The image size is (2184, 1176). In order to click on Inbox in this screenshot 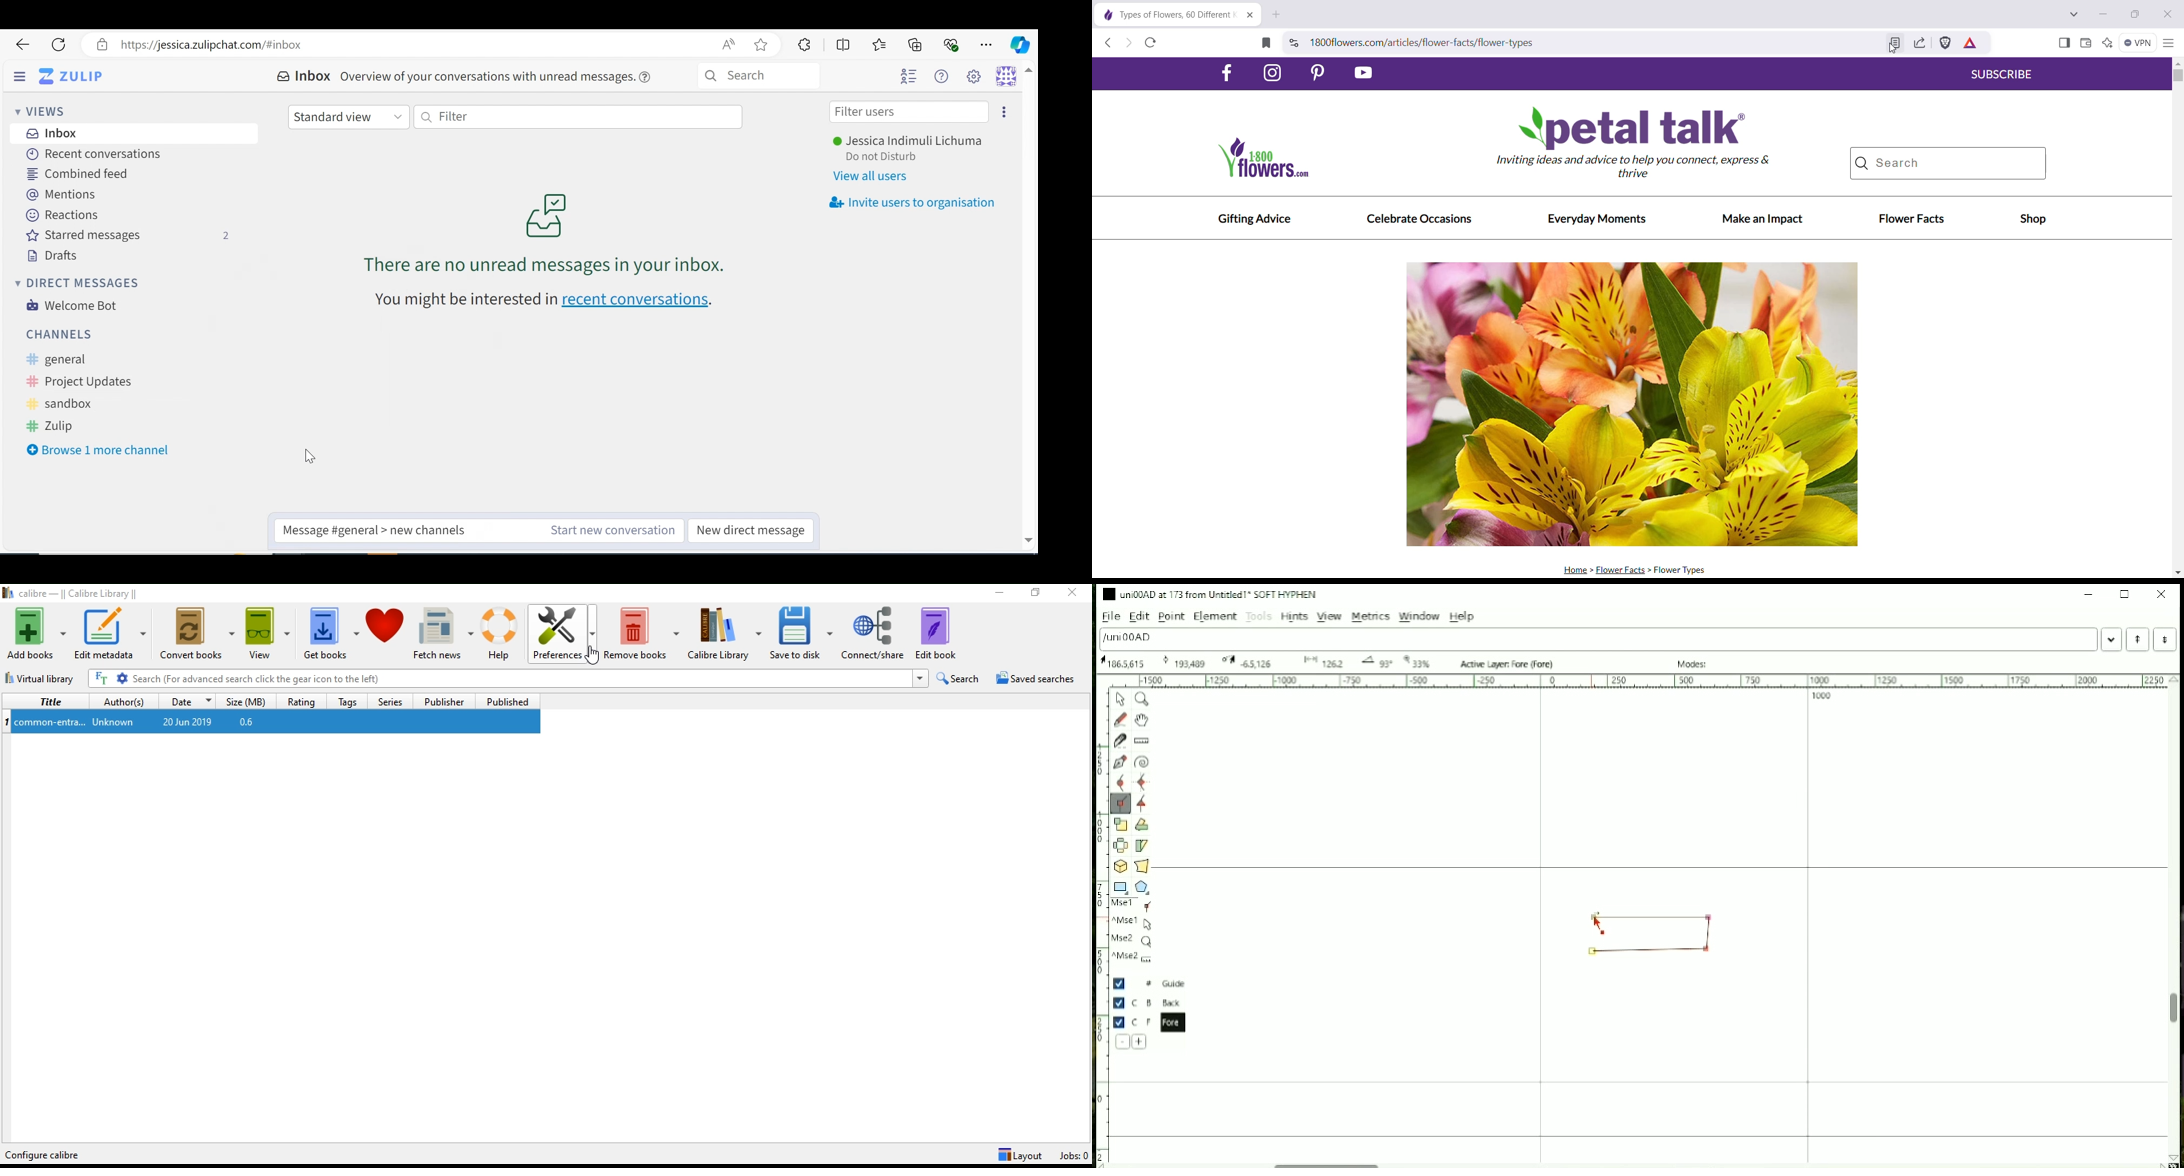, I will do `click(53, 133)`.